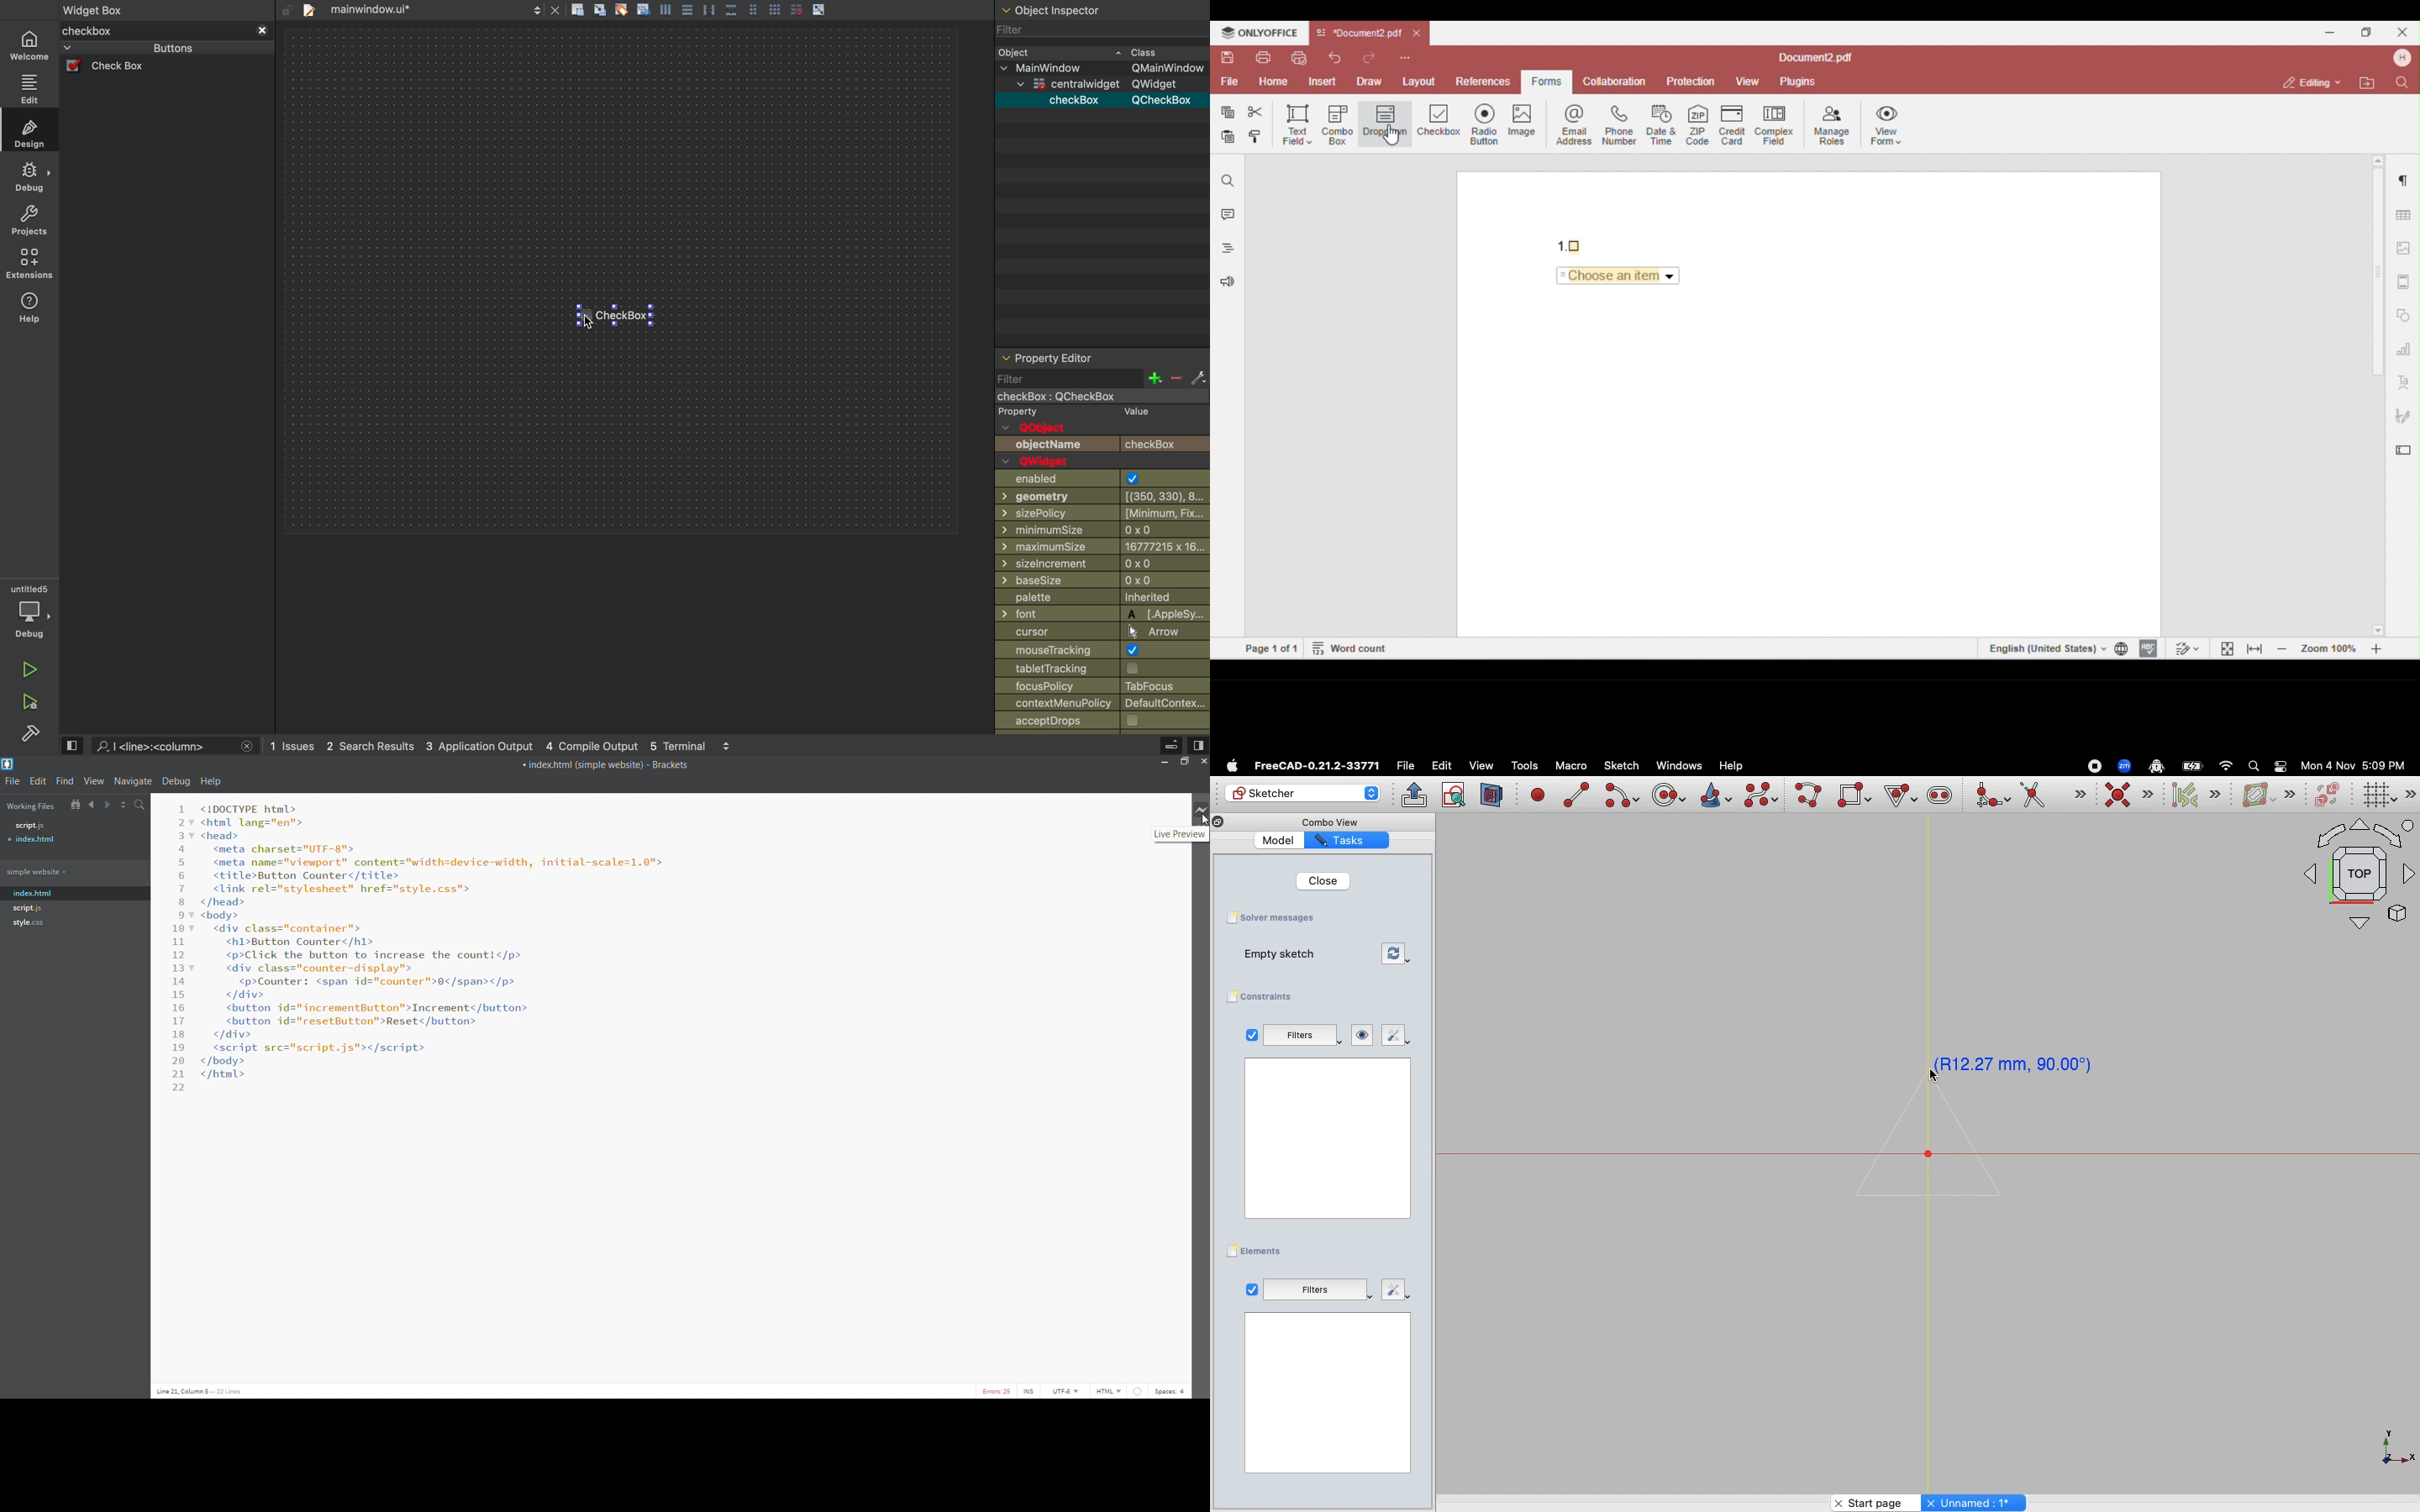 This screenshot has width=2436, height=1512. I want to click on simple website, so click(72, 871).